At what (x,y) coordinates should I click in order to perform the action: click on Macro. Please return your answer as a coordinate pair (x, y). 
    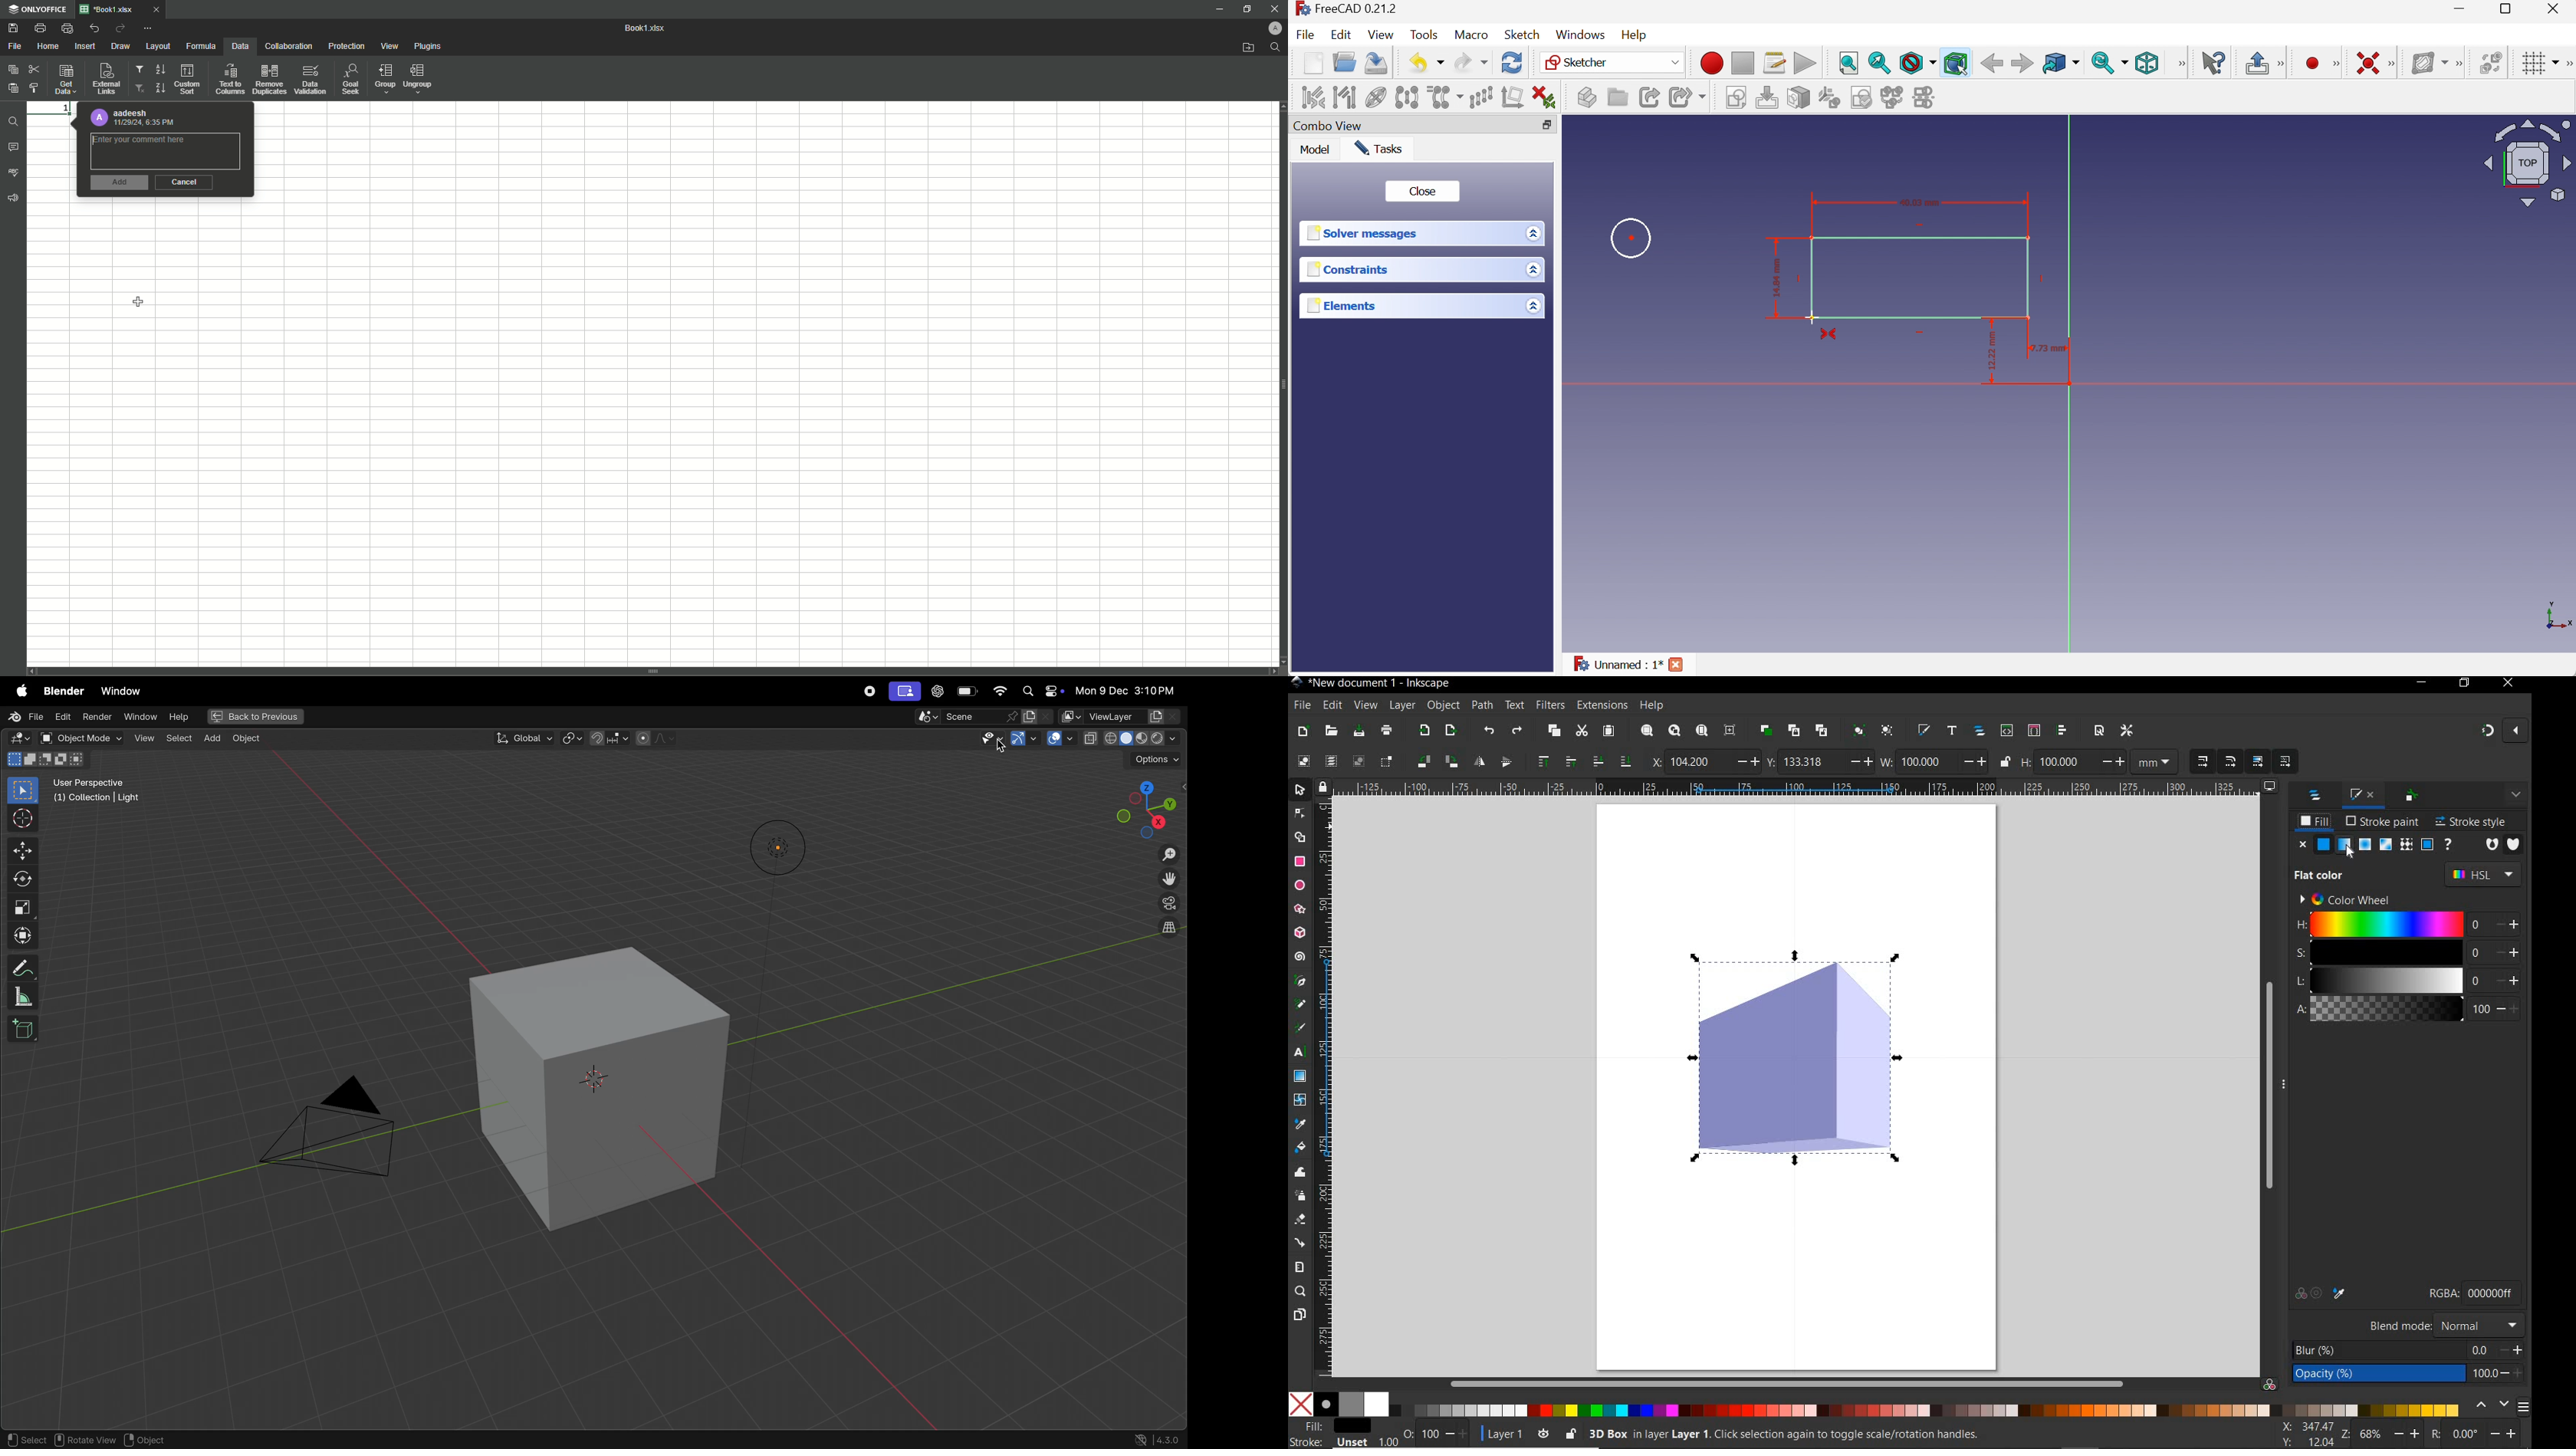
    Looking at the image, I should click on (1470, 35).